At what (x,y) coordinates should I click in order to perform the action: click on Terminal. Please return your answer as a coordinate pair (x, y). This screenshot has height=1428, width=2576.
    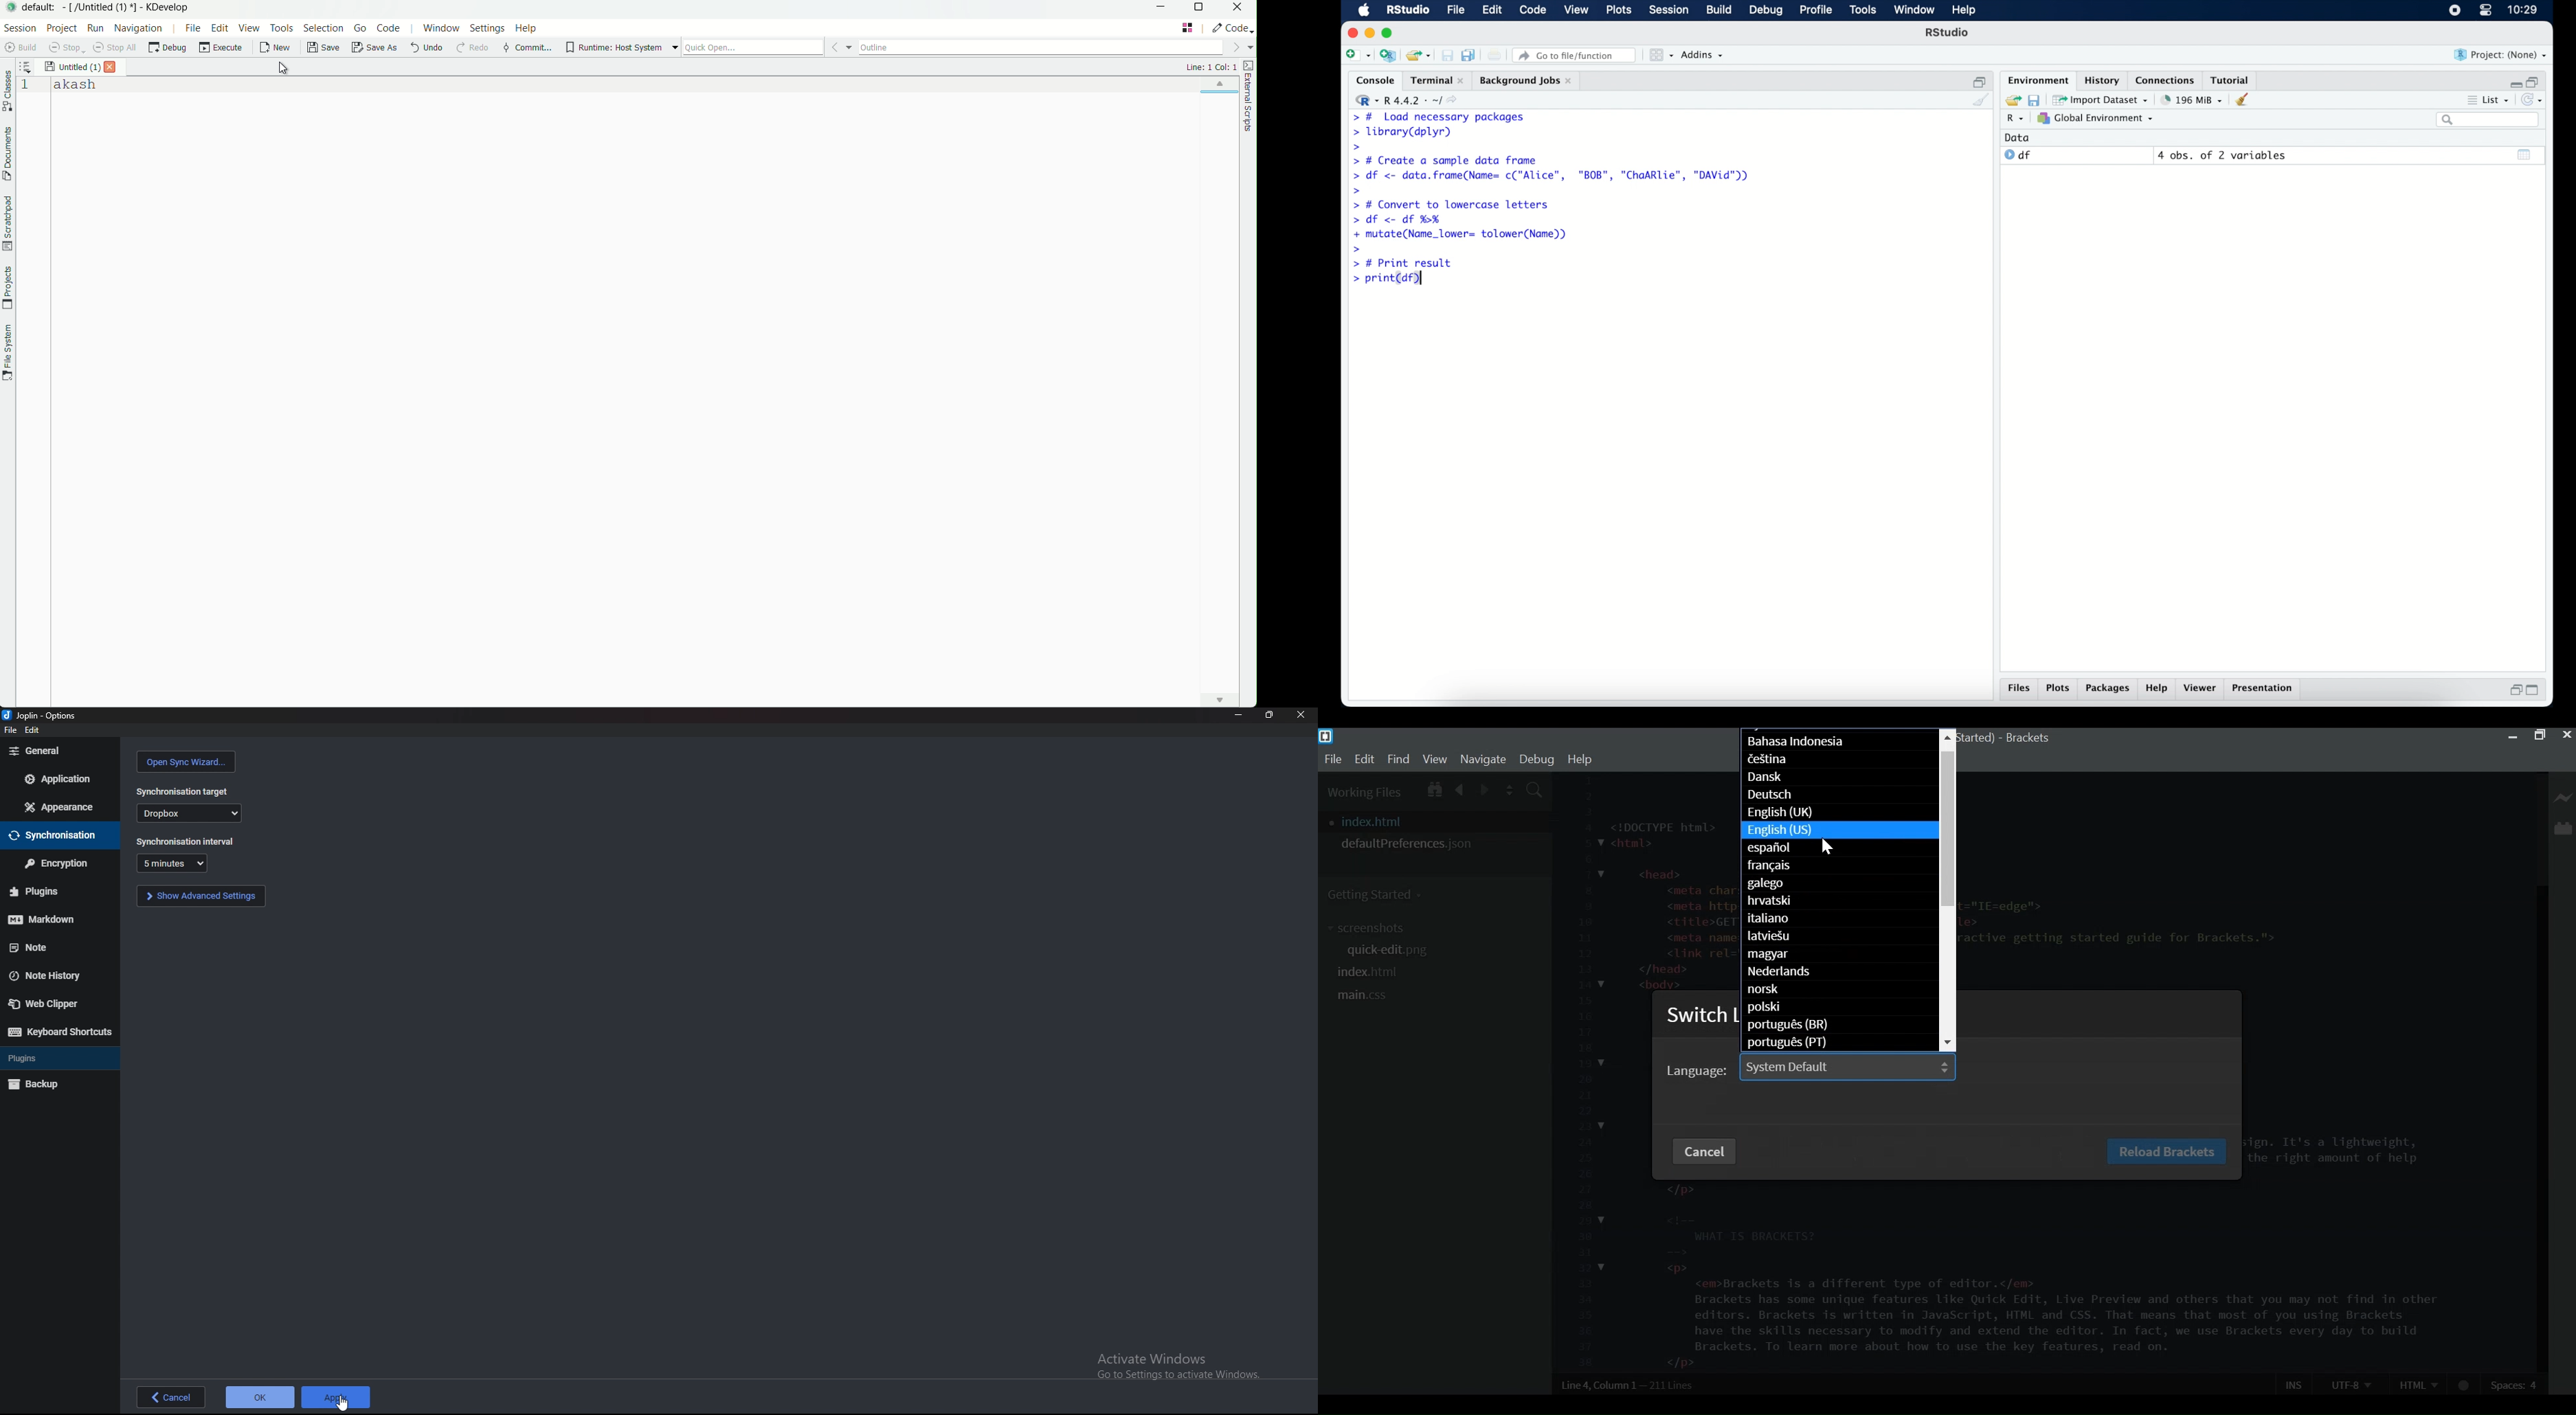
    Looking at the image, I should click on (1433, 80).